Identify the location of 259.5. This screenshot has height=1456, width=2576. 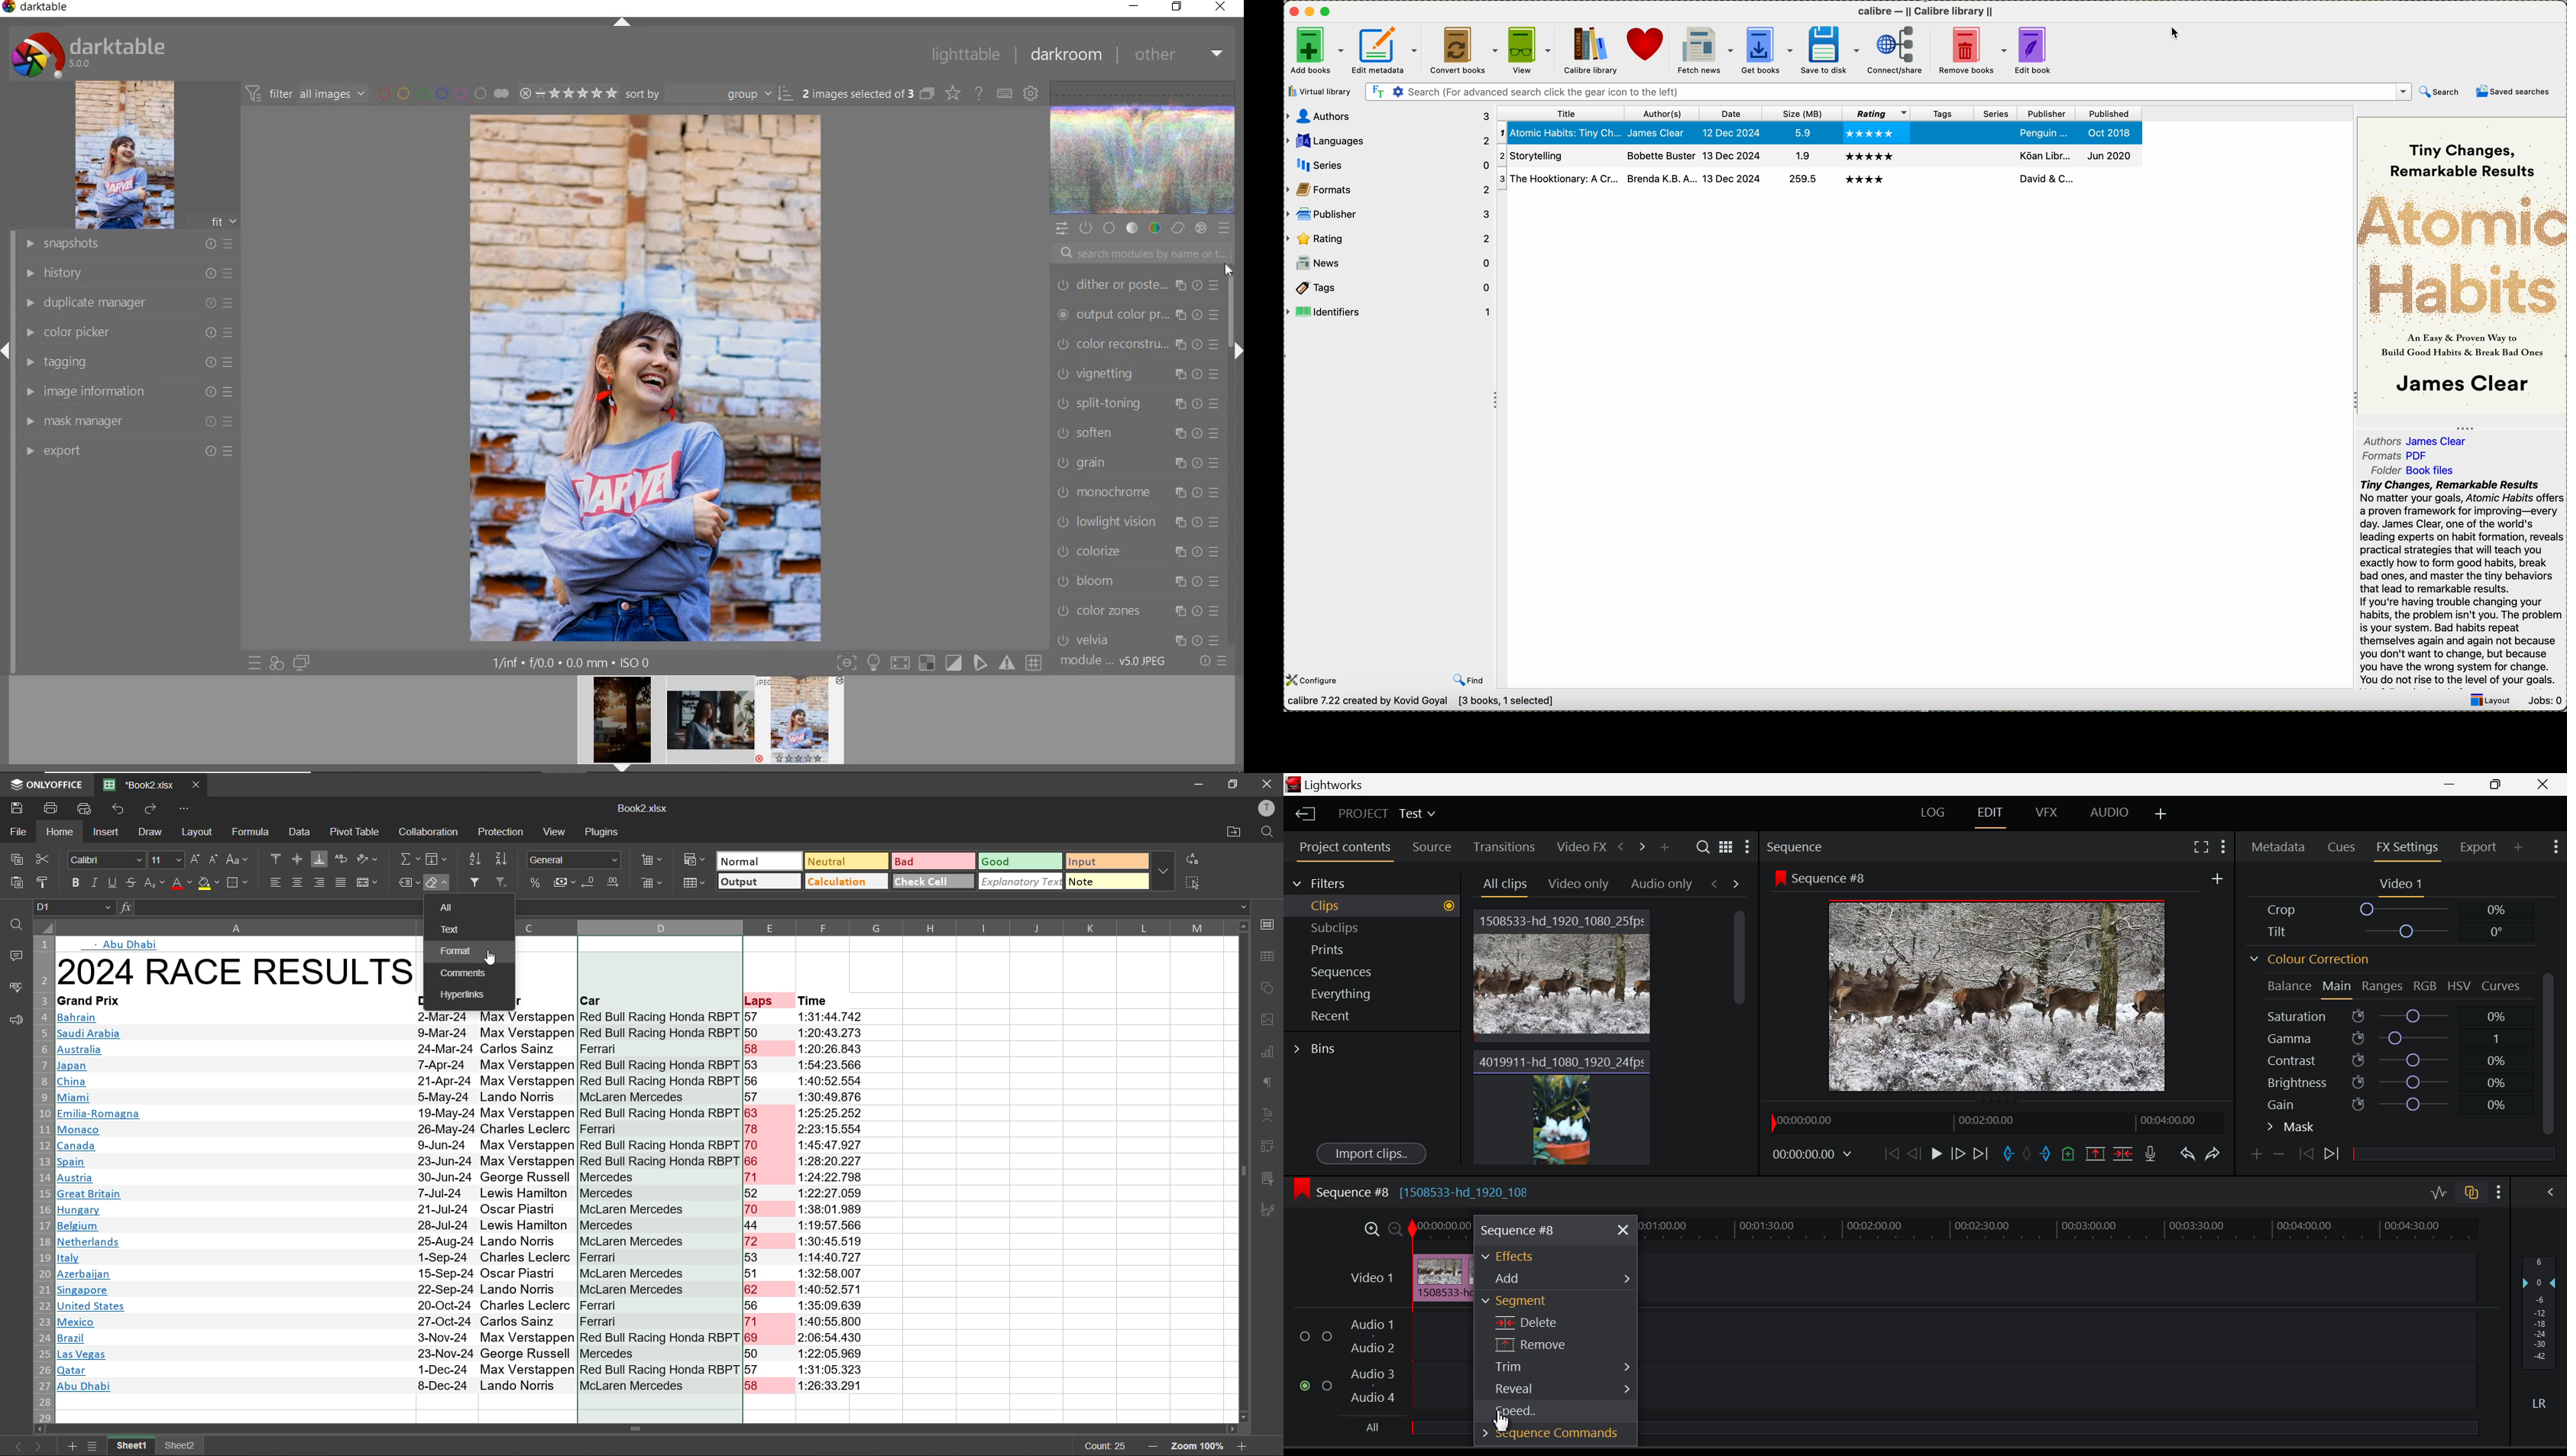
(1801, 157).